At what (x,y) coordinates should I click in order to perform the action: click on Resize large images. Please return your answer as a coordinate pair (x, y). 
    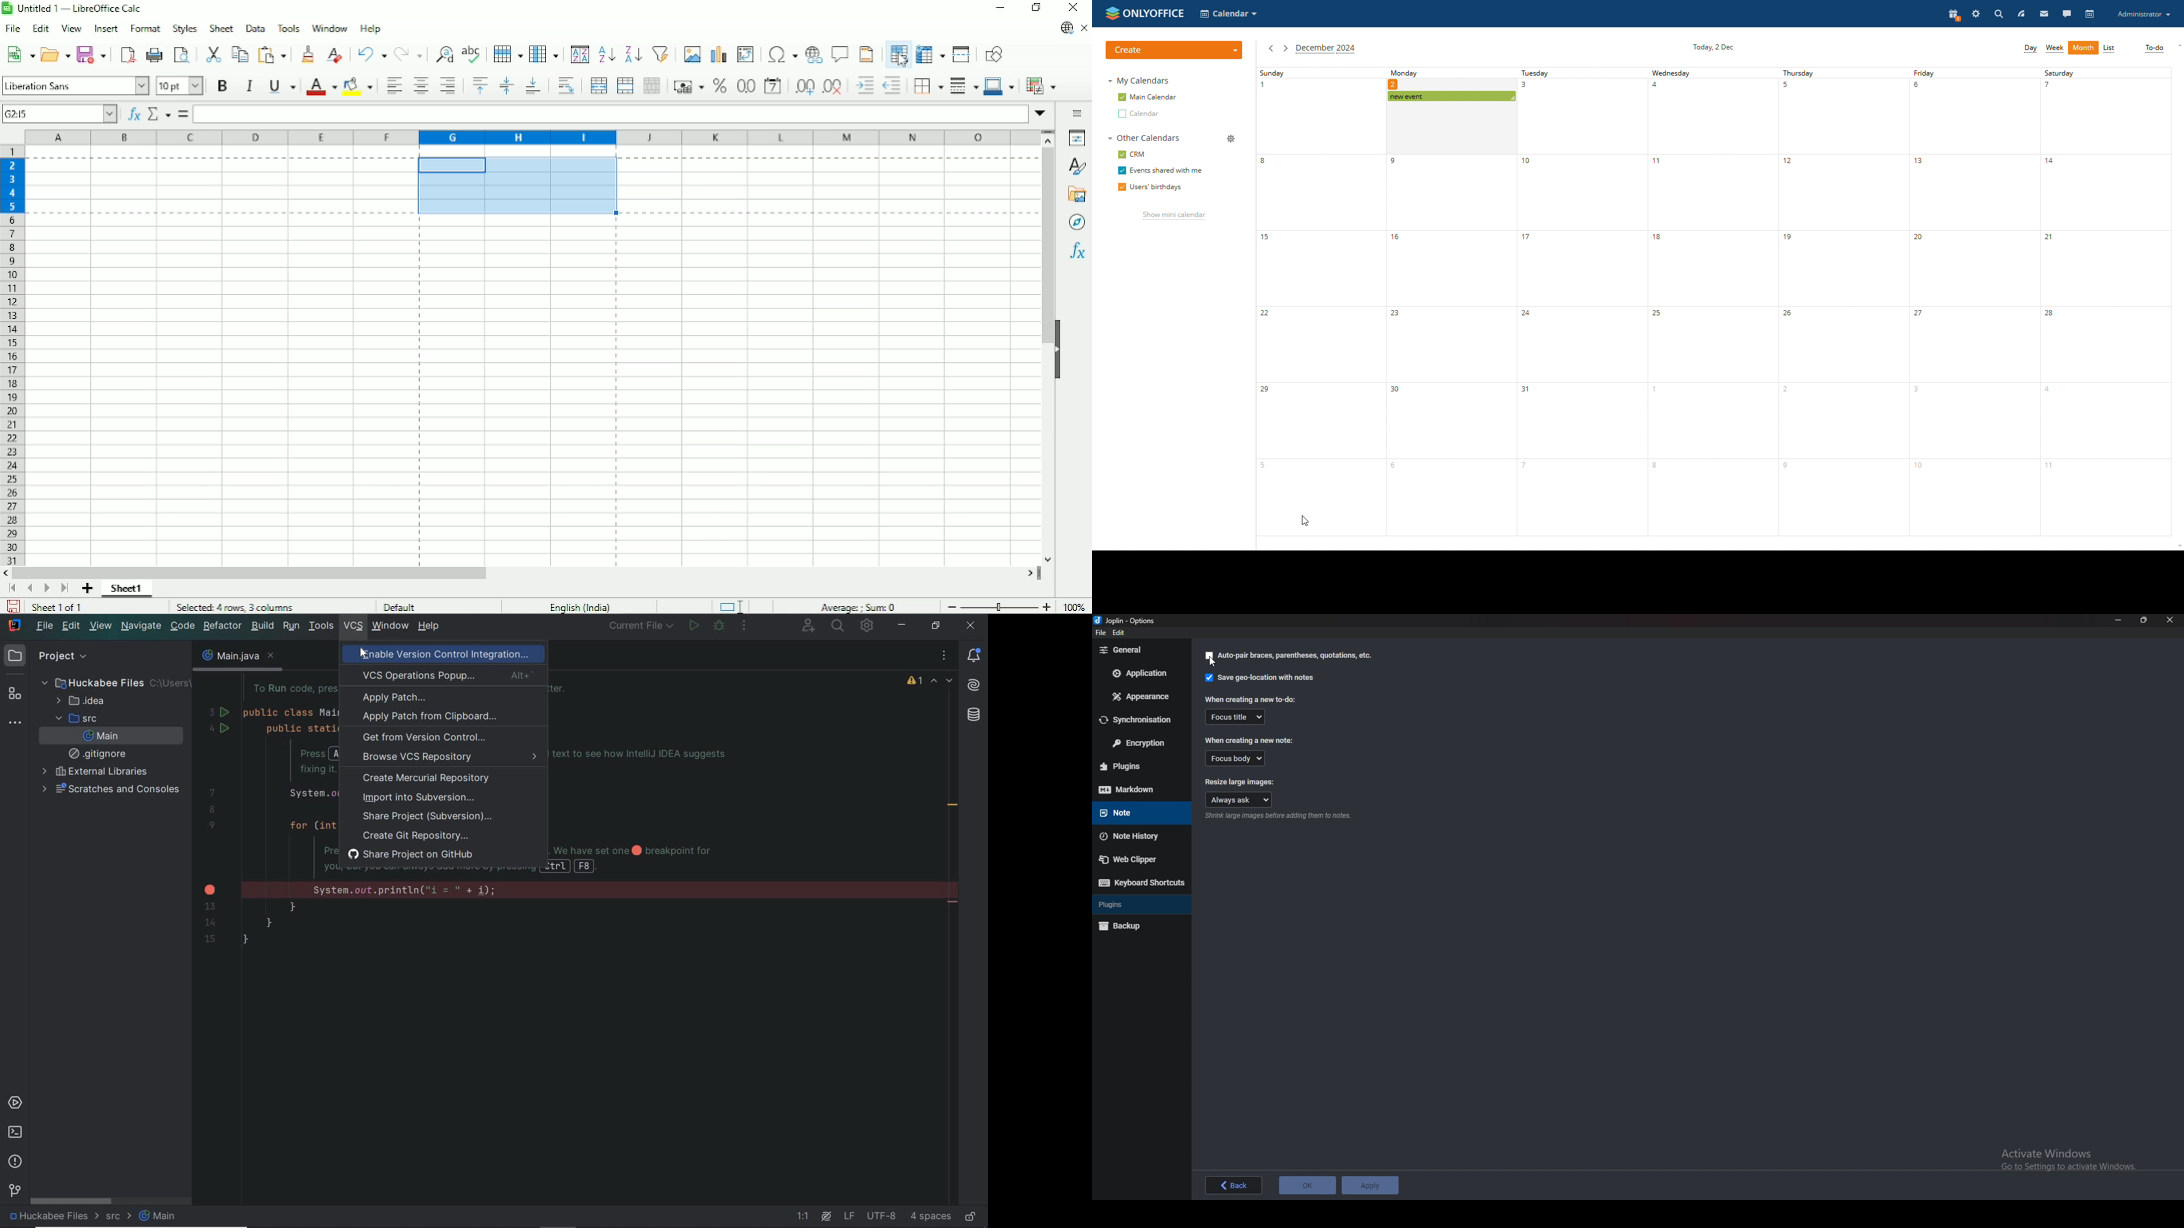
    Looking at the image, I should click on (1240, 781).